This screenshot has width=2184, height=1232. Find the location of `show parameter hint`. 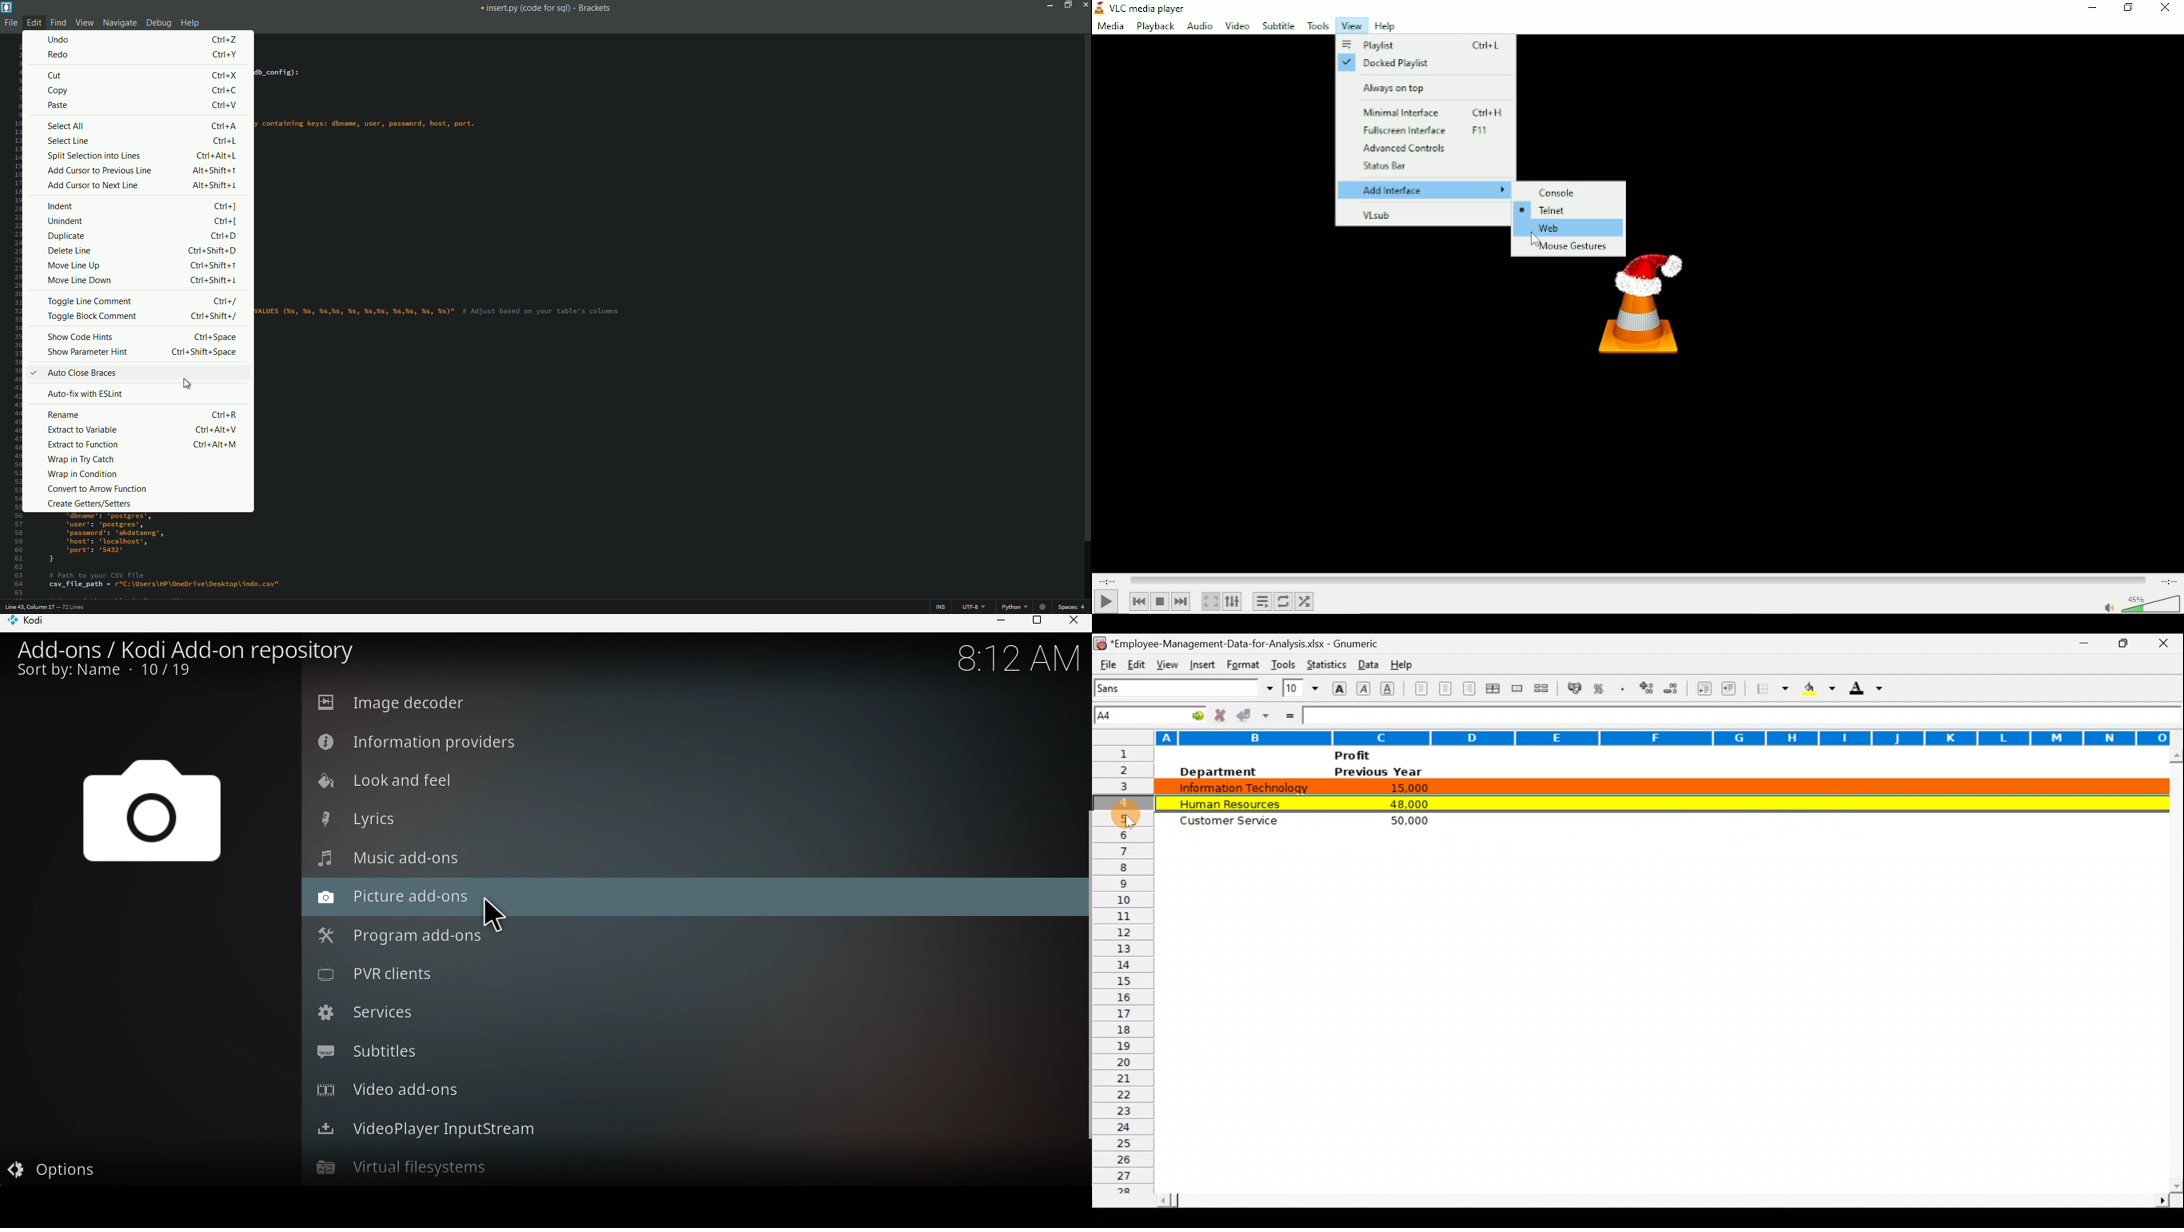

show parameter hint is located at coordinates (87, 352).